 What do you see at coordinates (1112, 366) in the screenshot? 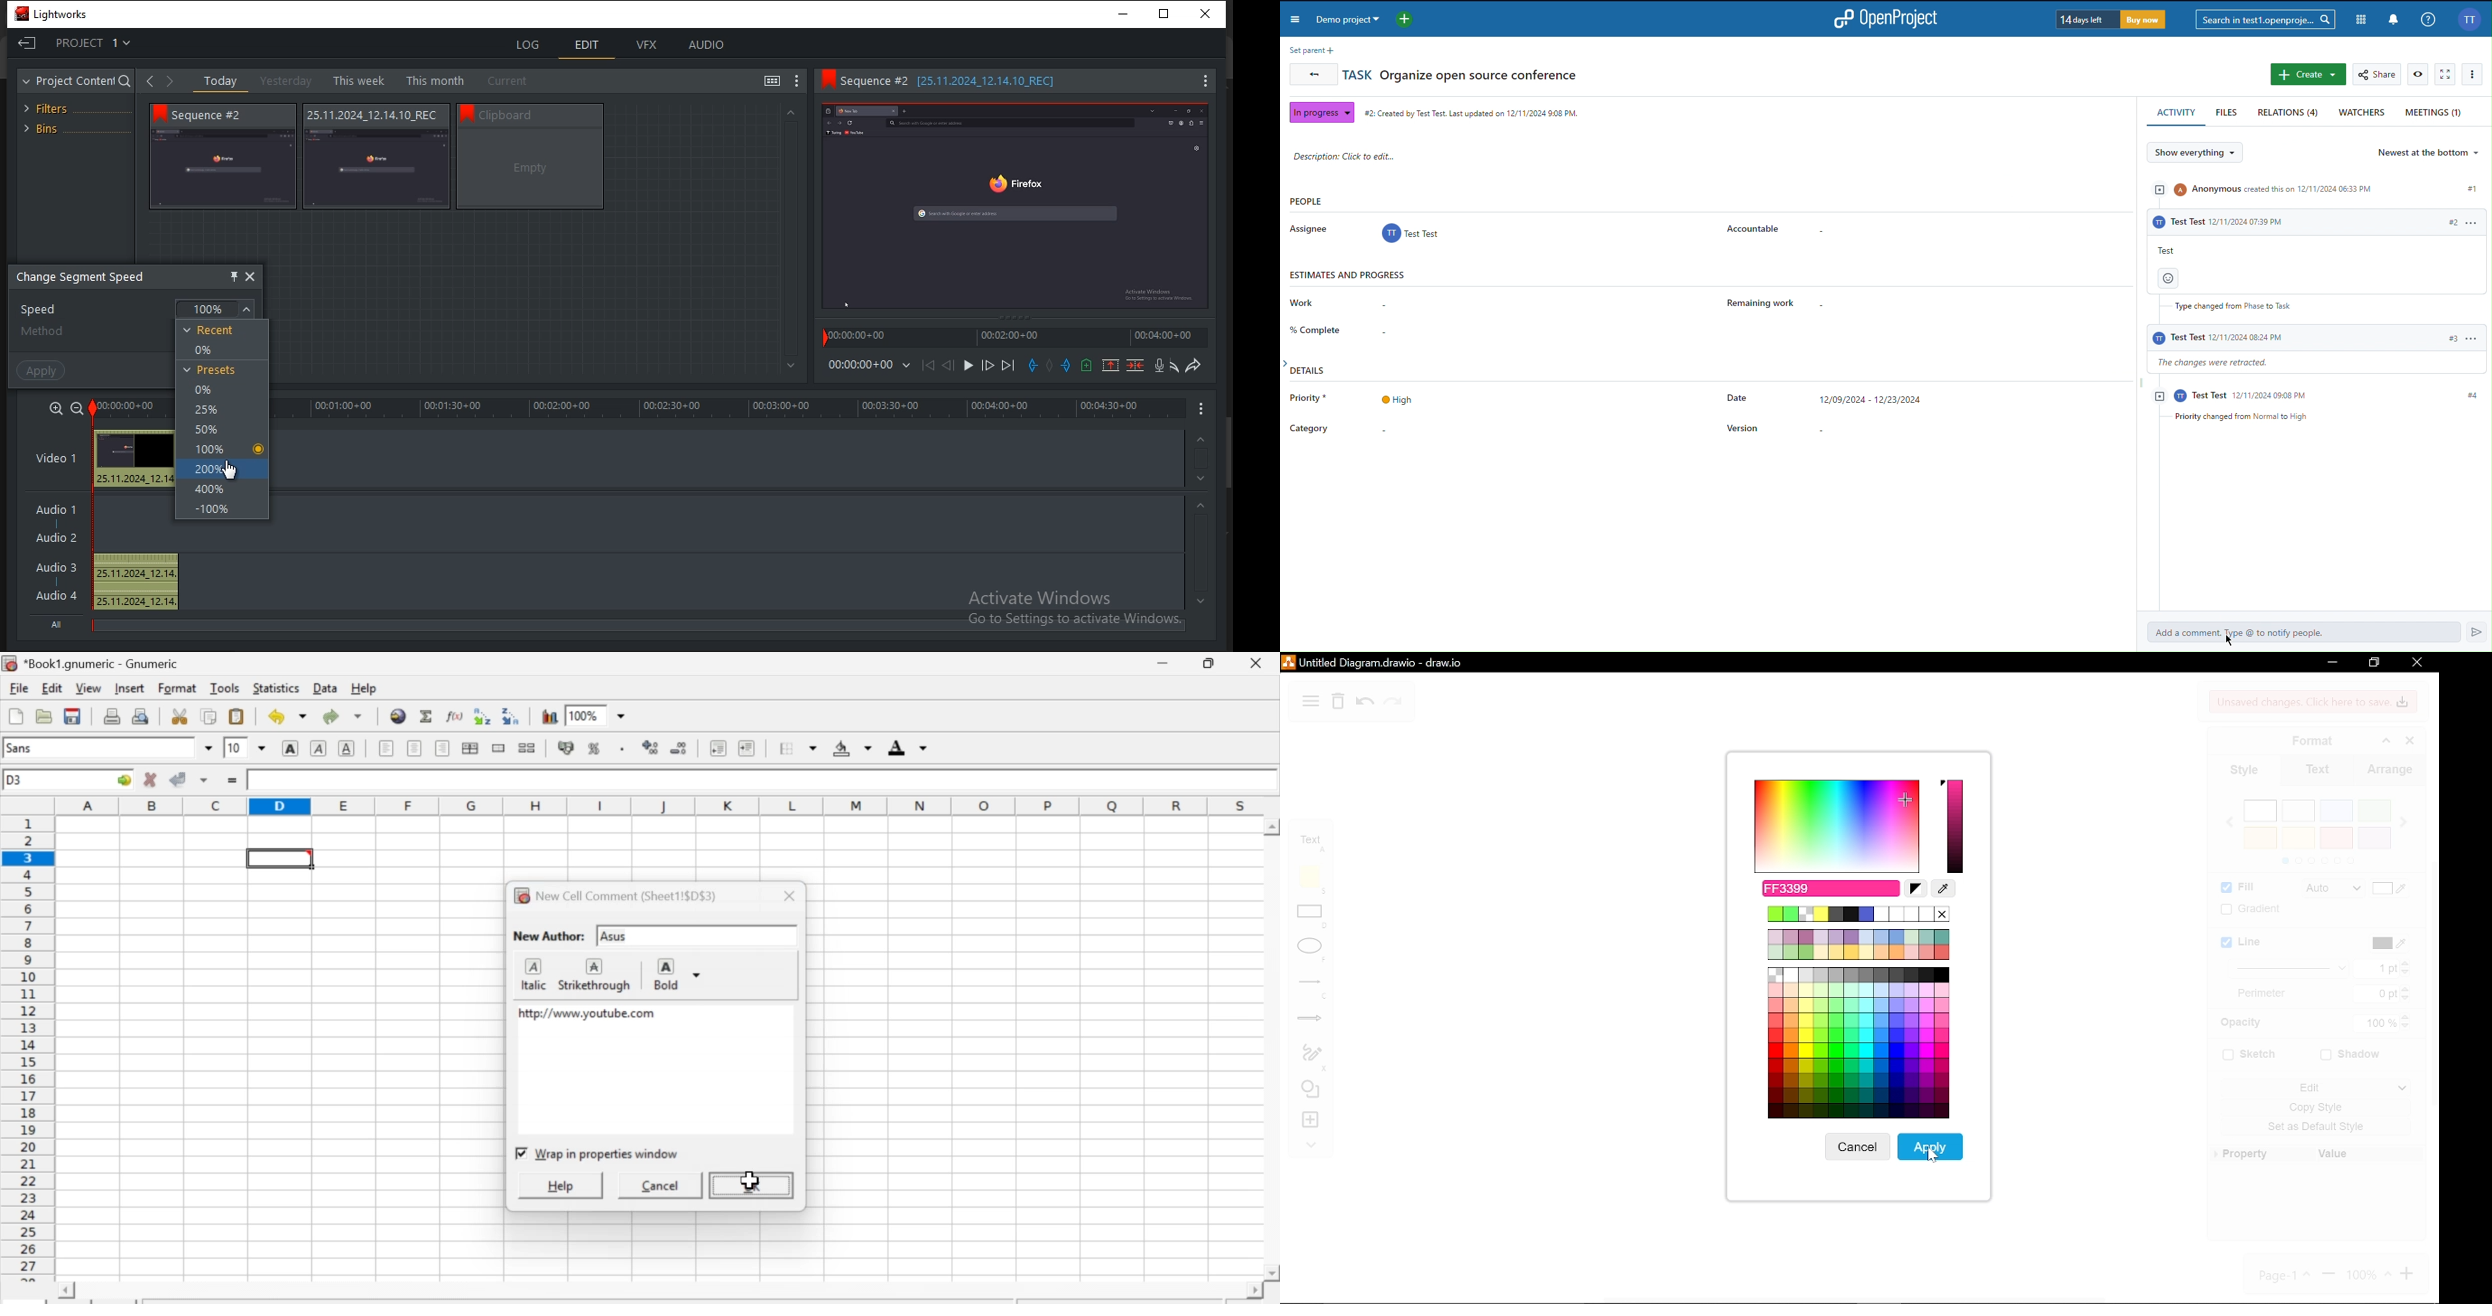
I see `remove a marked section` at bounding box center [1112, 366].